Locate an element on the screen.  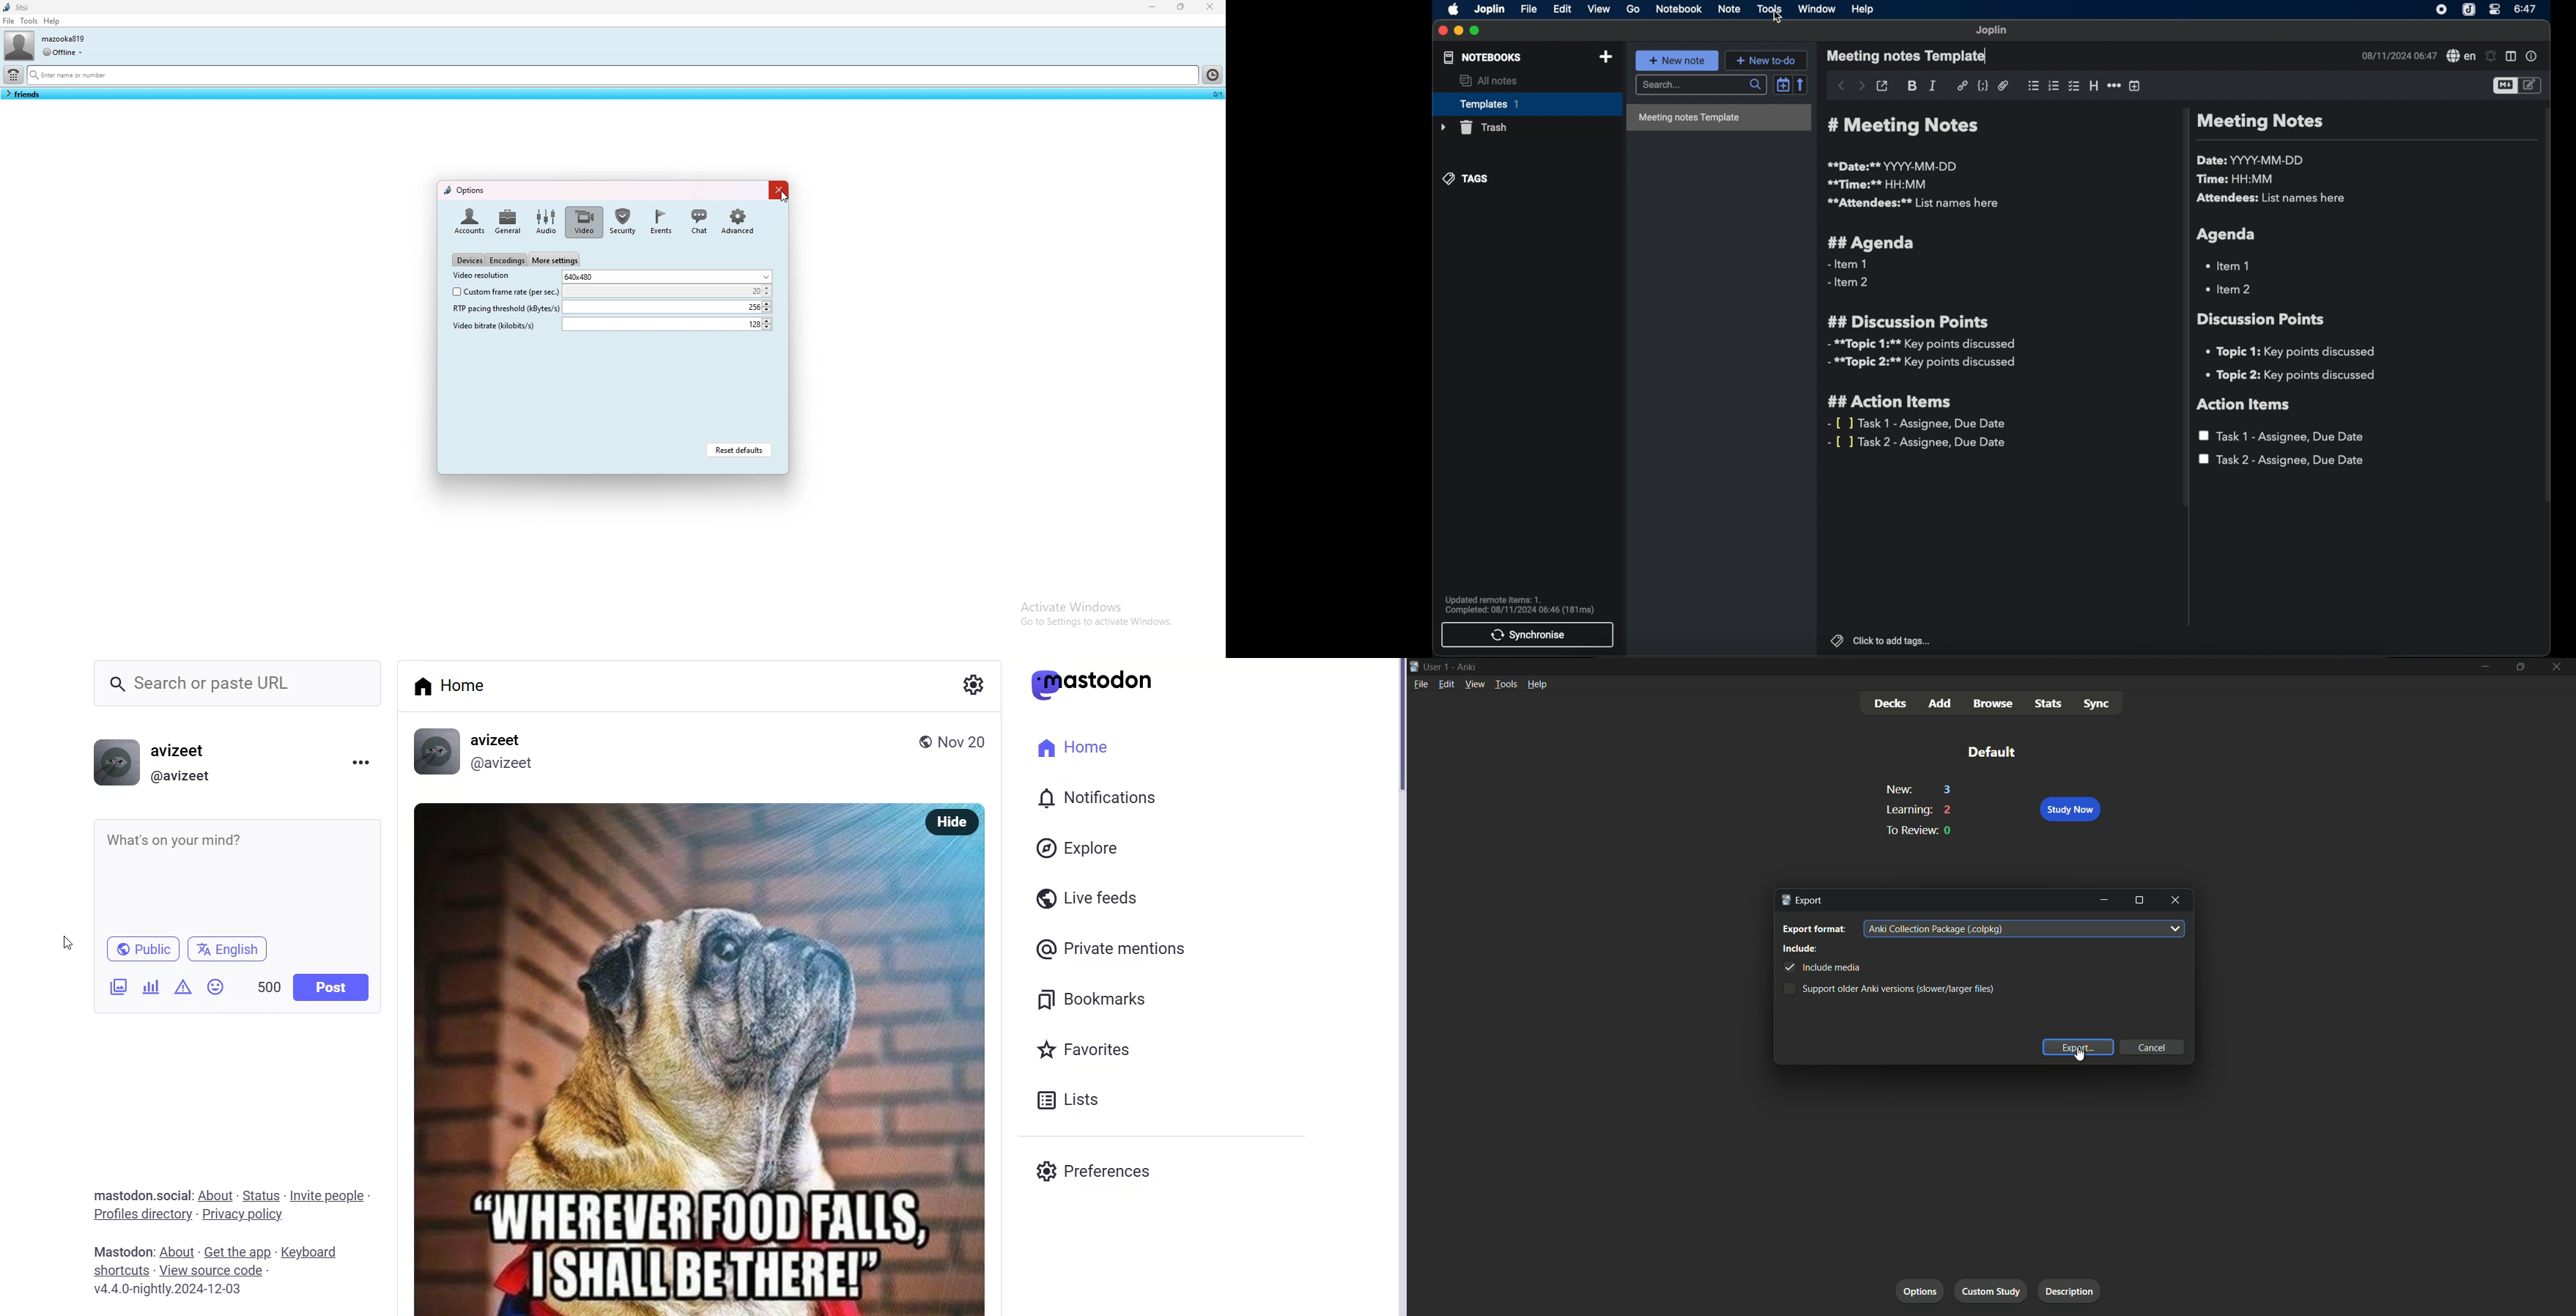
close app is located at coordinates (2559, 667).